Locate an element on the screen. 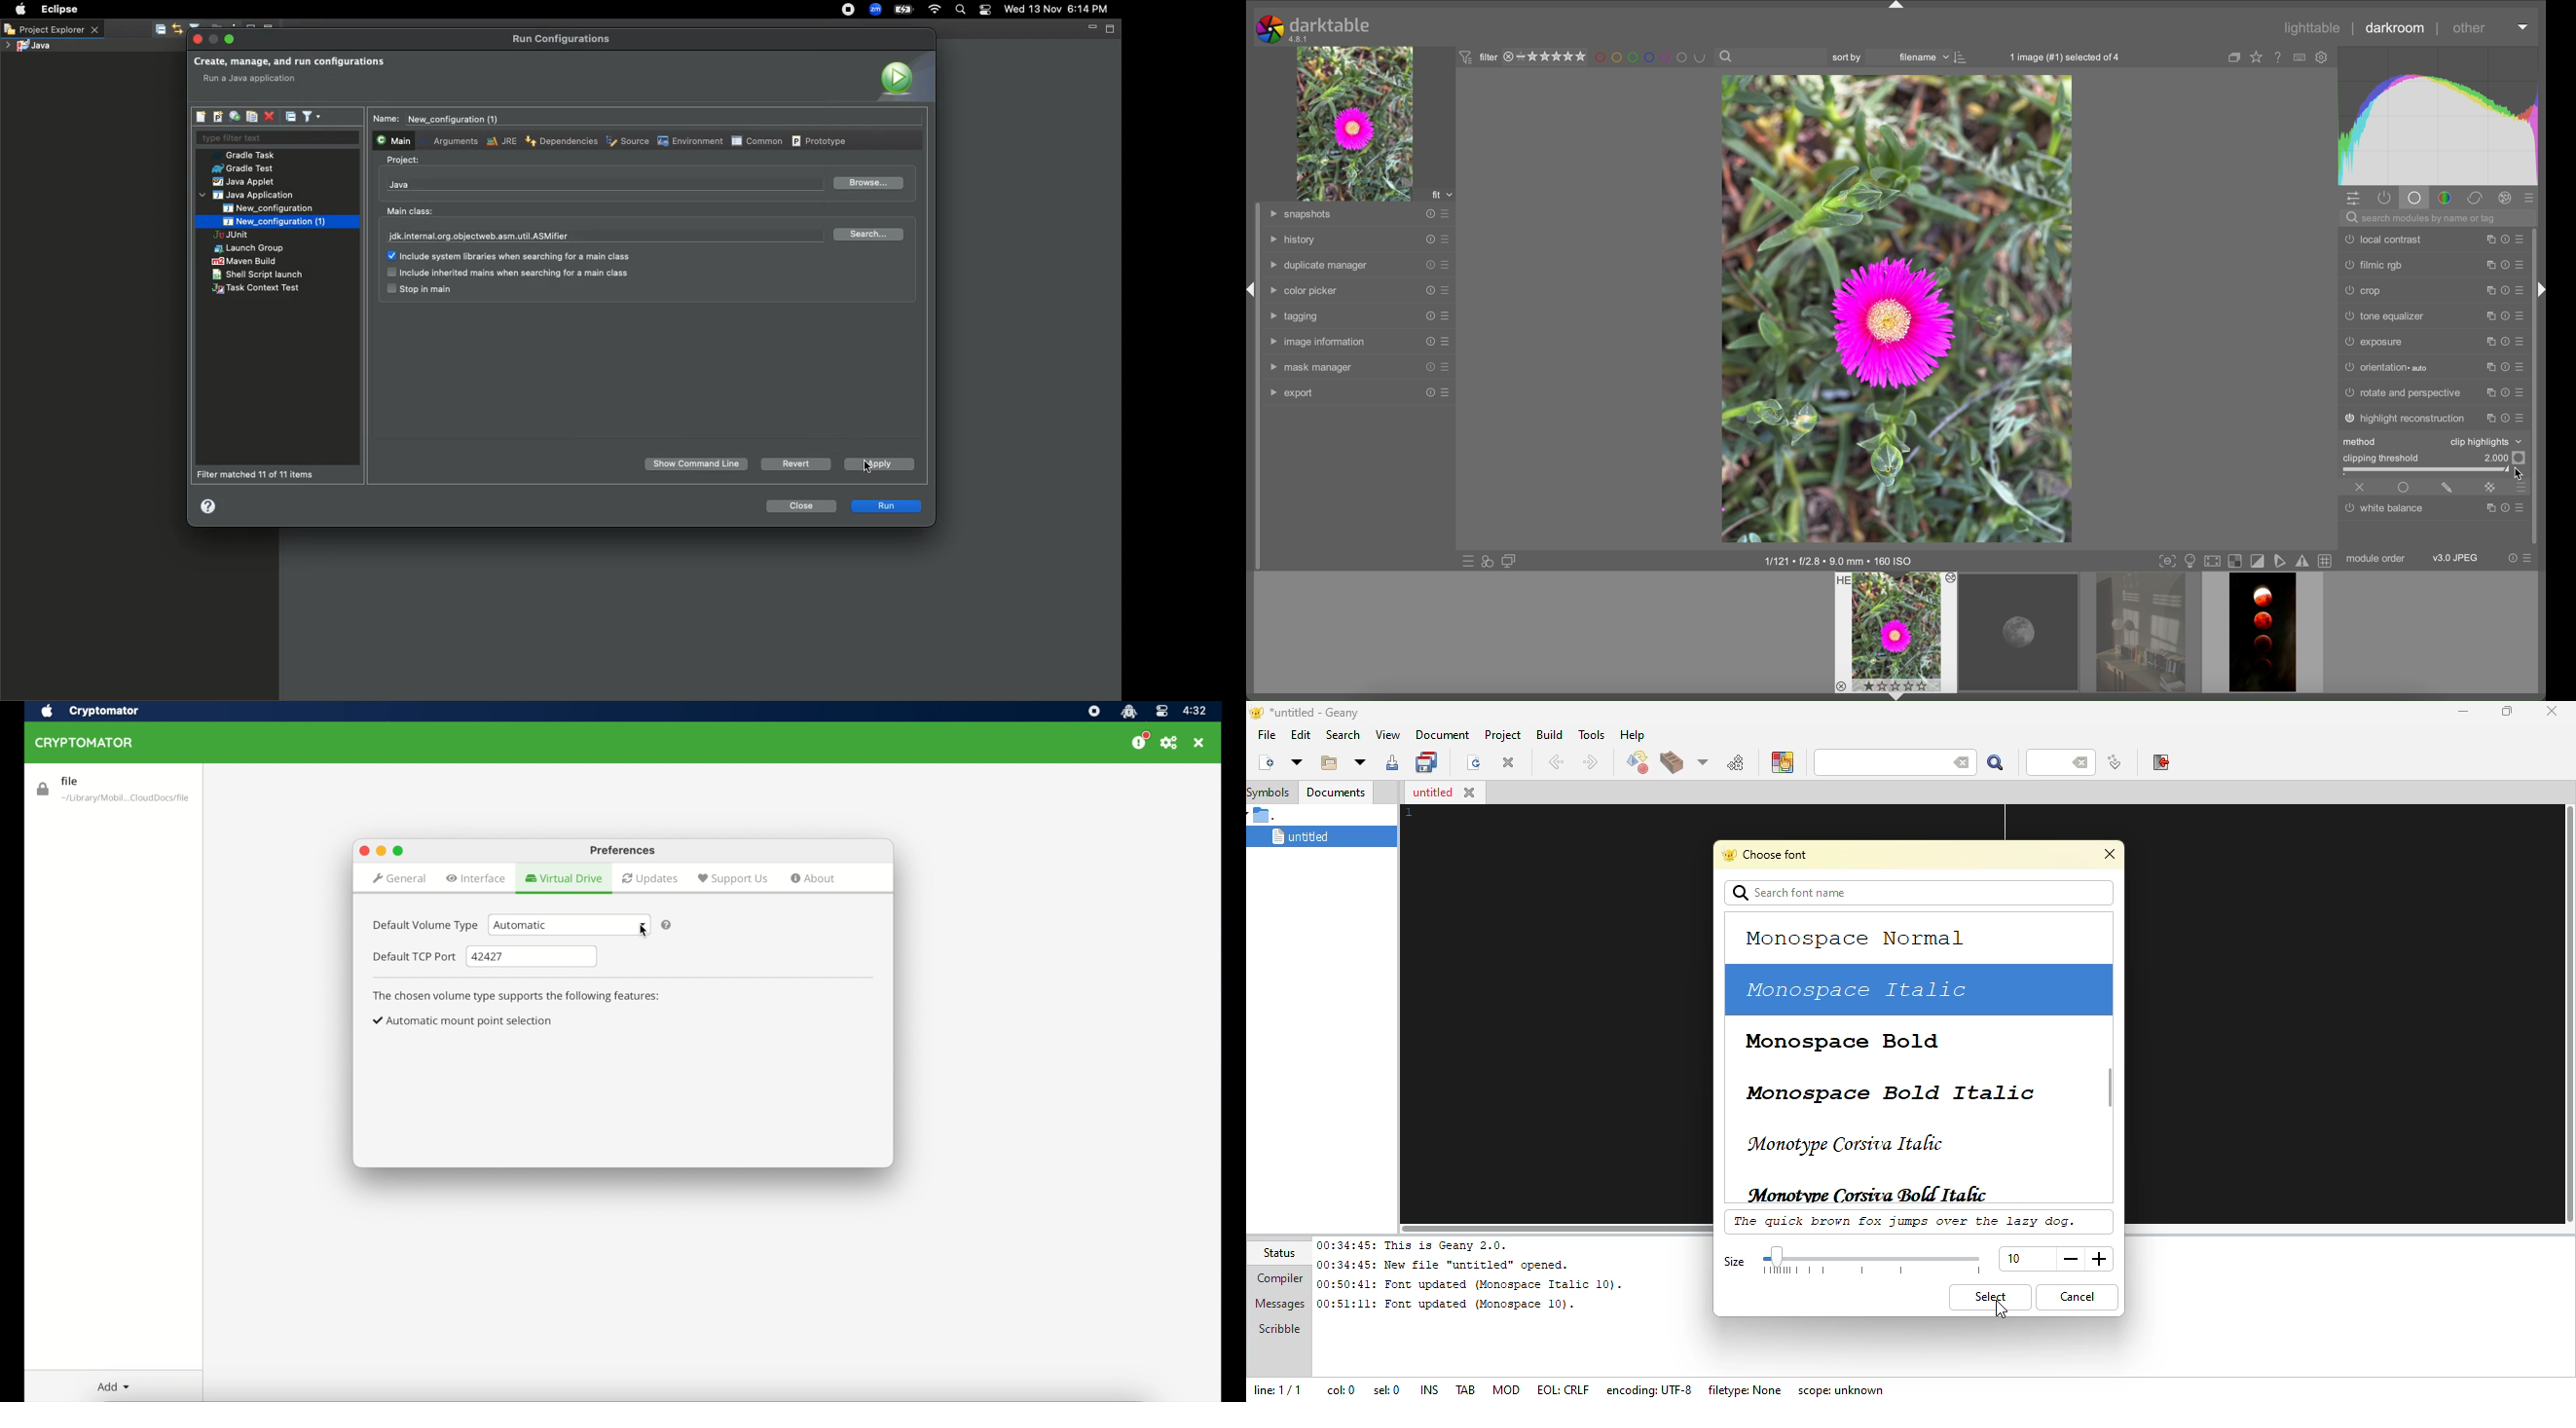  Java application is located at coordinates (248, 196).